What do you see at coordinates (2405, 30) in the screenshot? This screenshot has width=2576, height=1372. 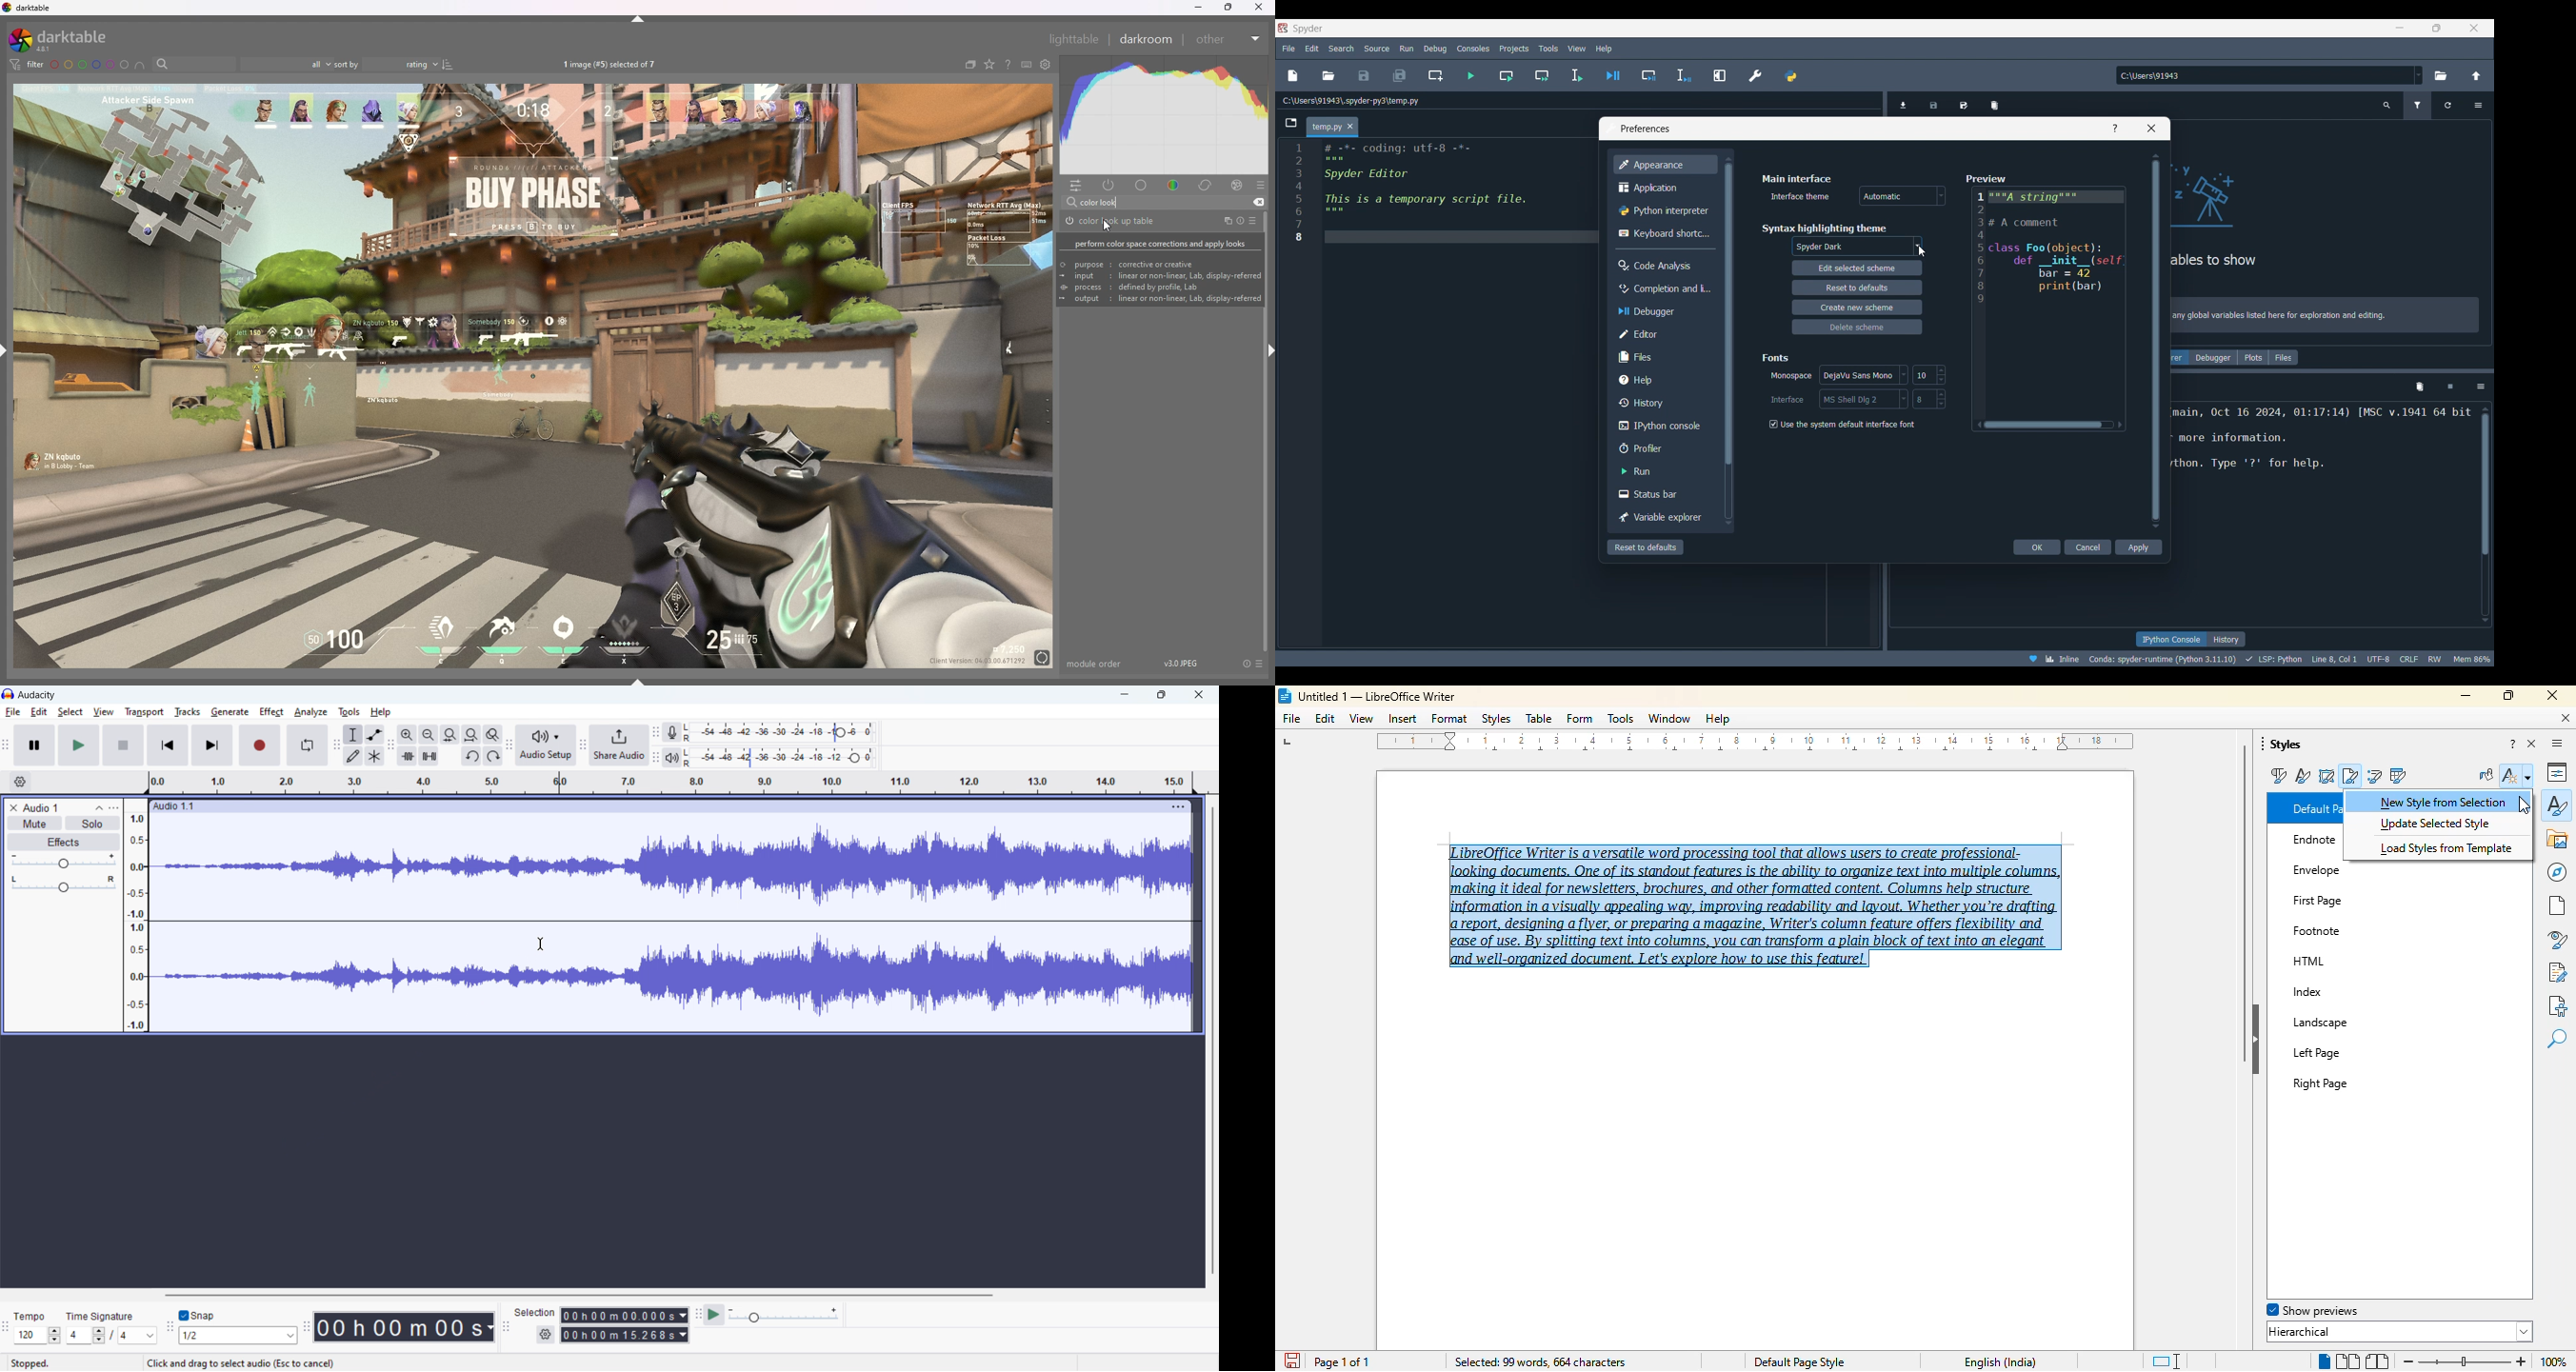 I see `Minimize` at bounding box center [2405, 30].